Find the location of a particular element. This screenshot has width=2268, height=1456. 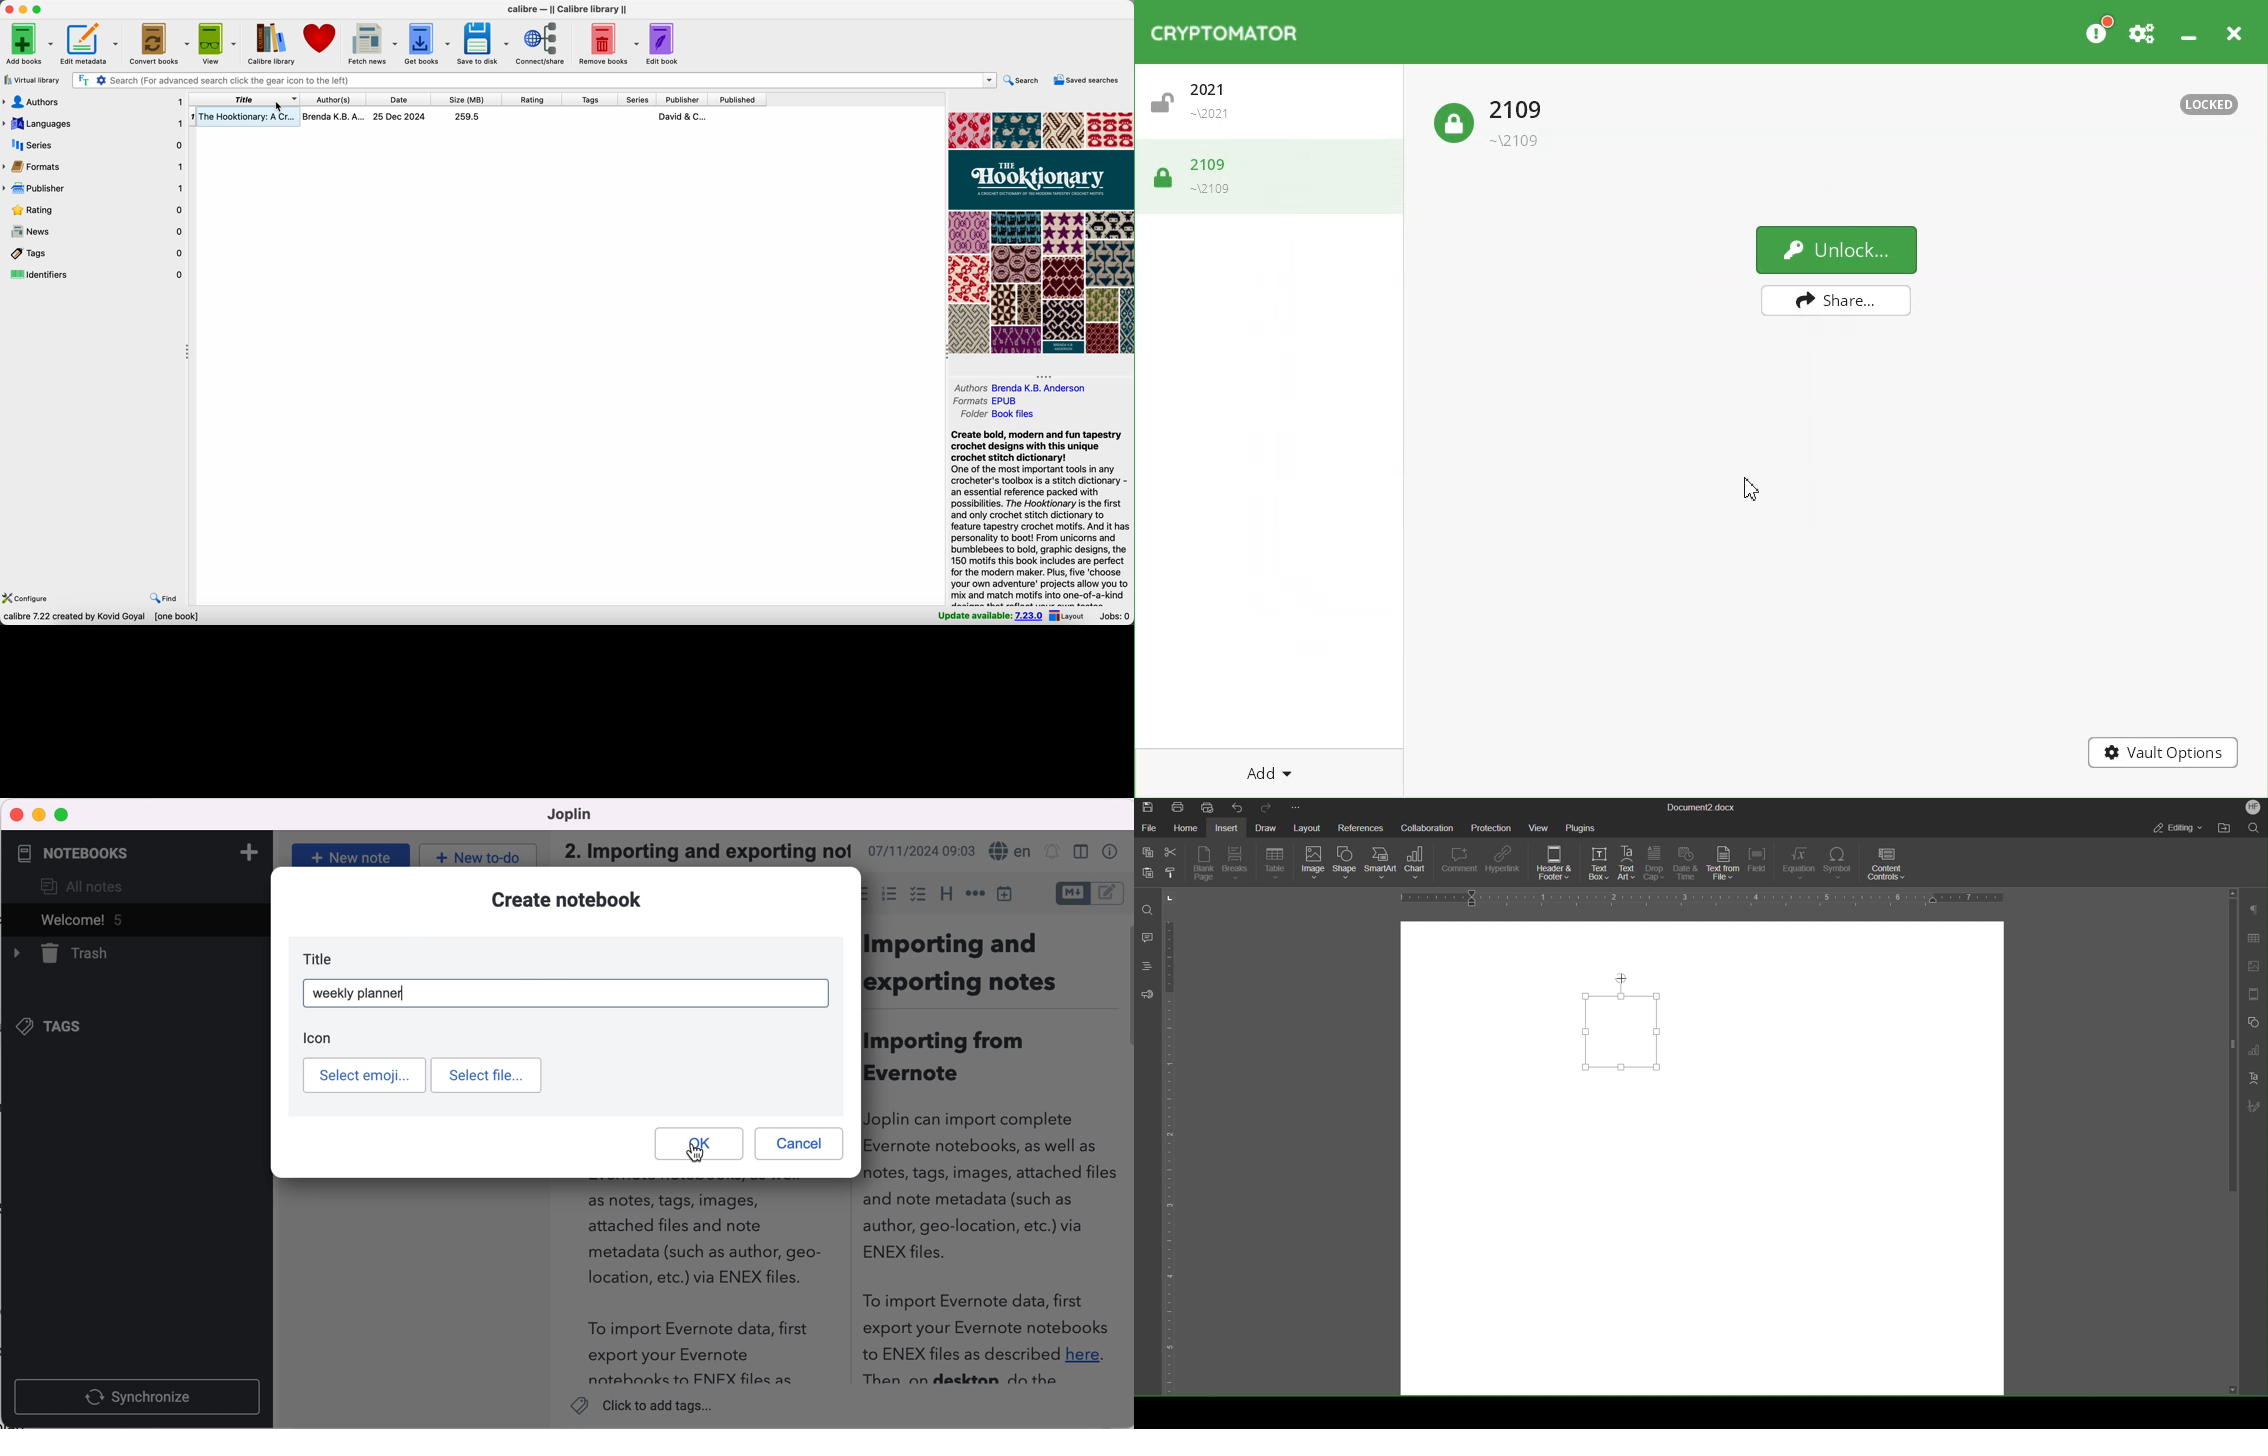

Insert Image is located at coordinates (2251, 967).